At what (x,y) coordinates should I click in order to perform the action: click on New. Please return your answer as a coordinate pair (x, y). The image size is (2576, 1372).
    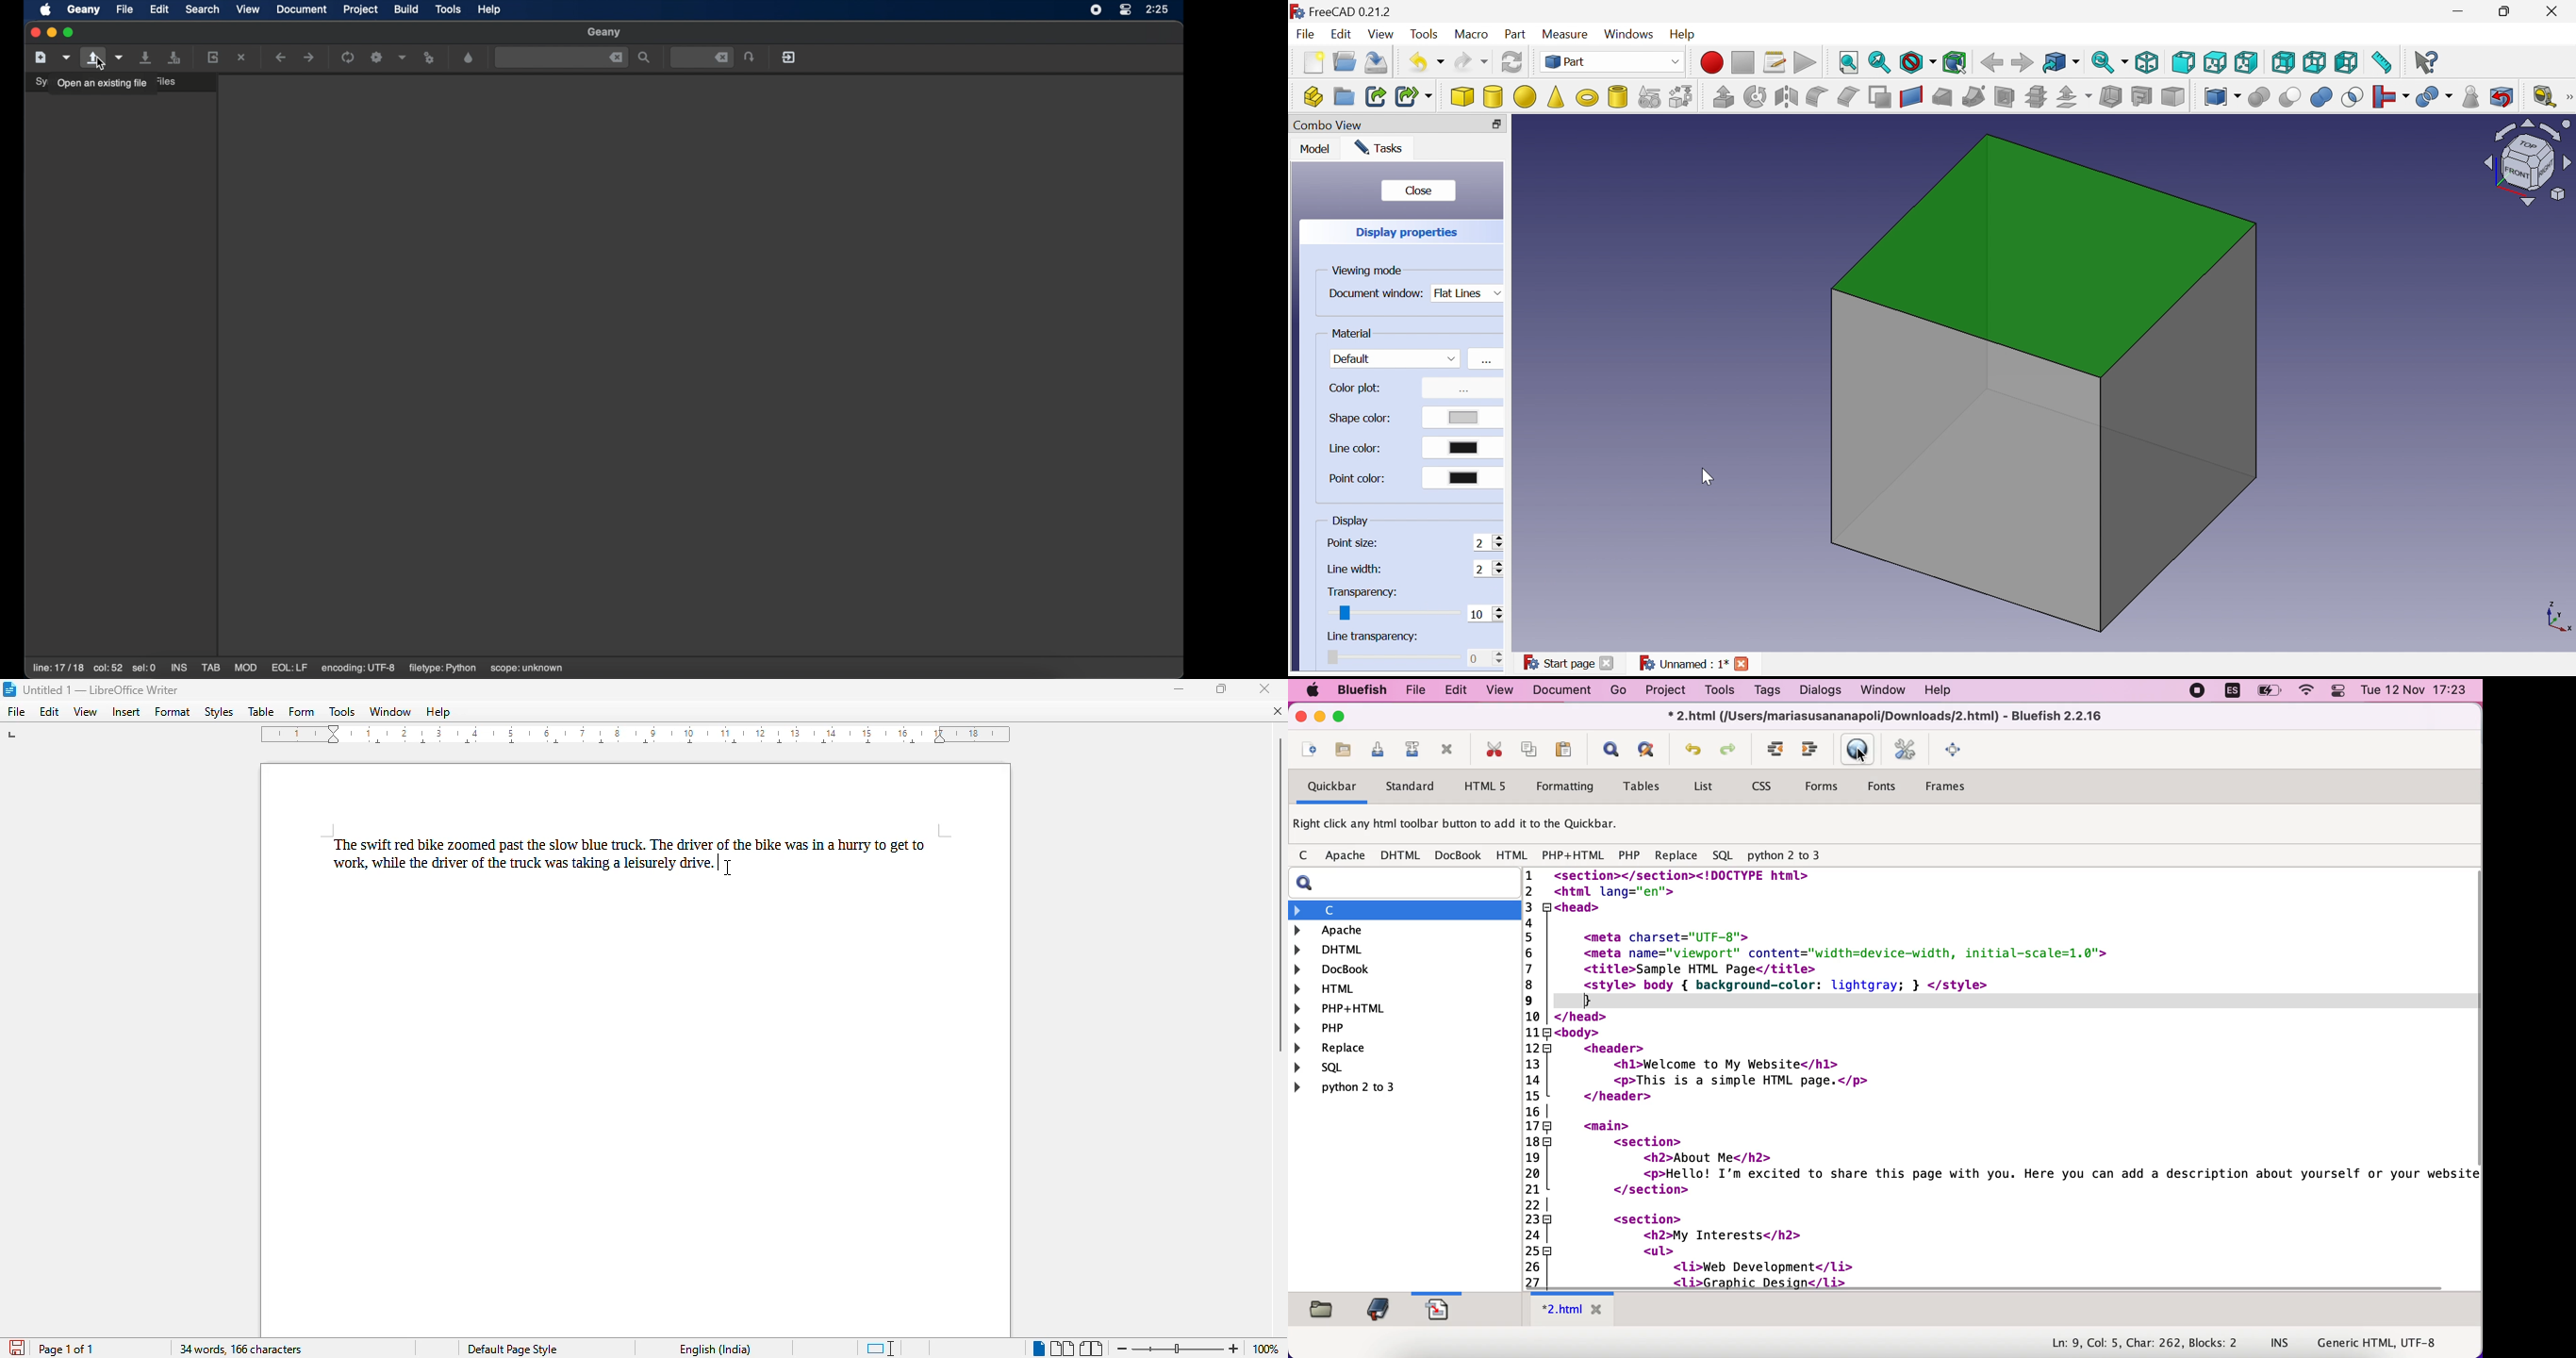
    Looking at the image, I should click on (1315, 62).